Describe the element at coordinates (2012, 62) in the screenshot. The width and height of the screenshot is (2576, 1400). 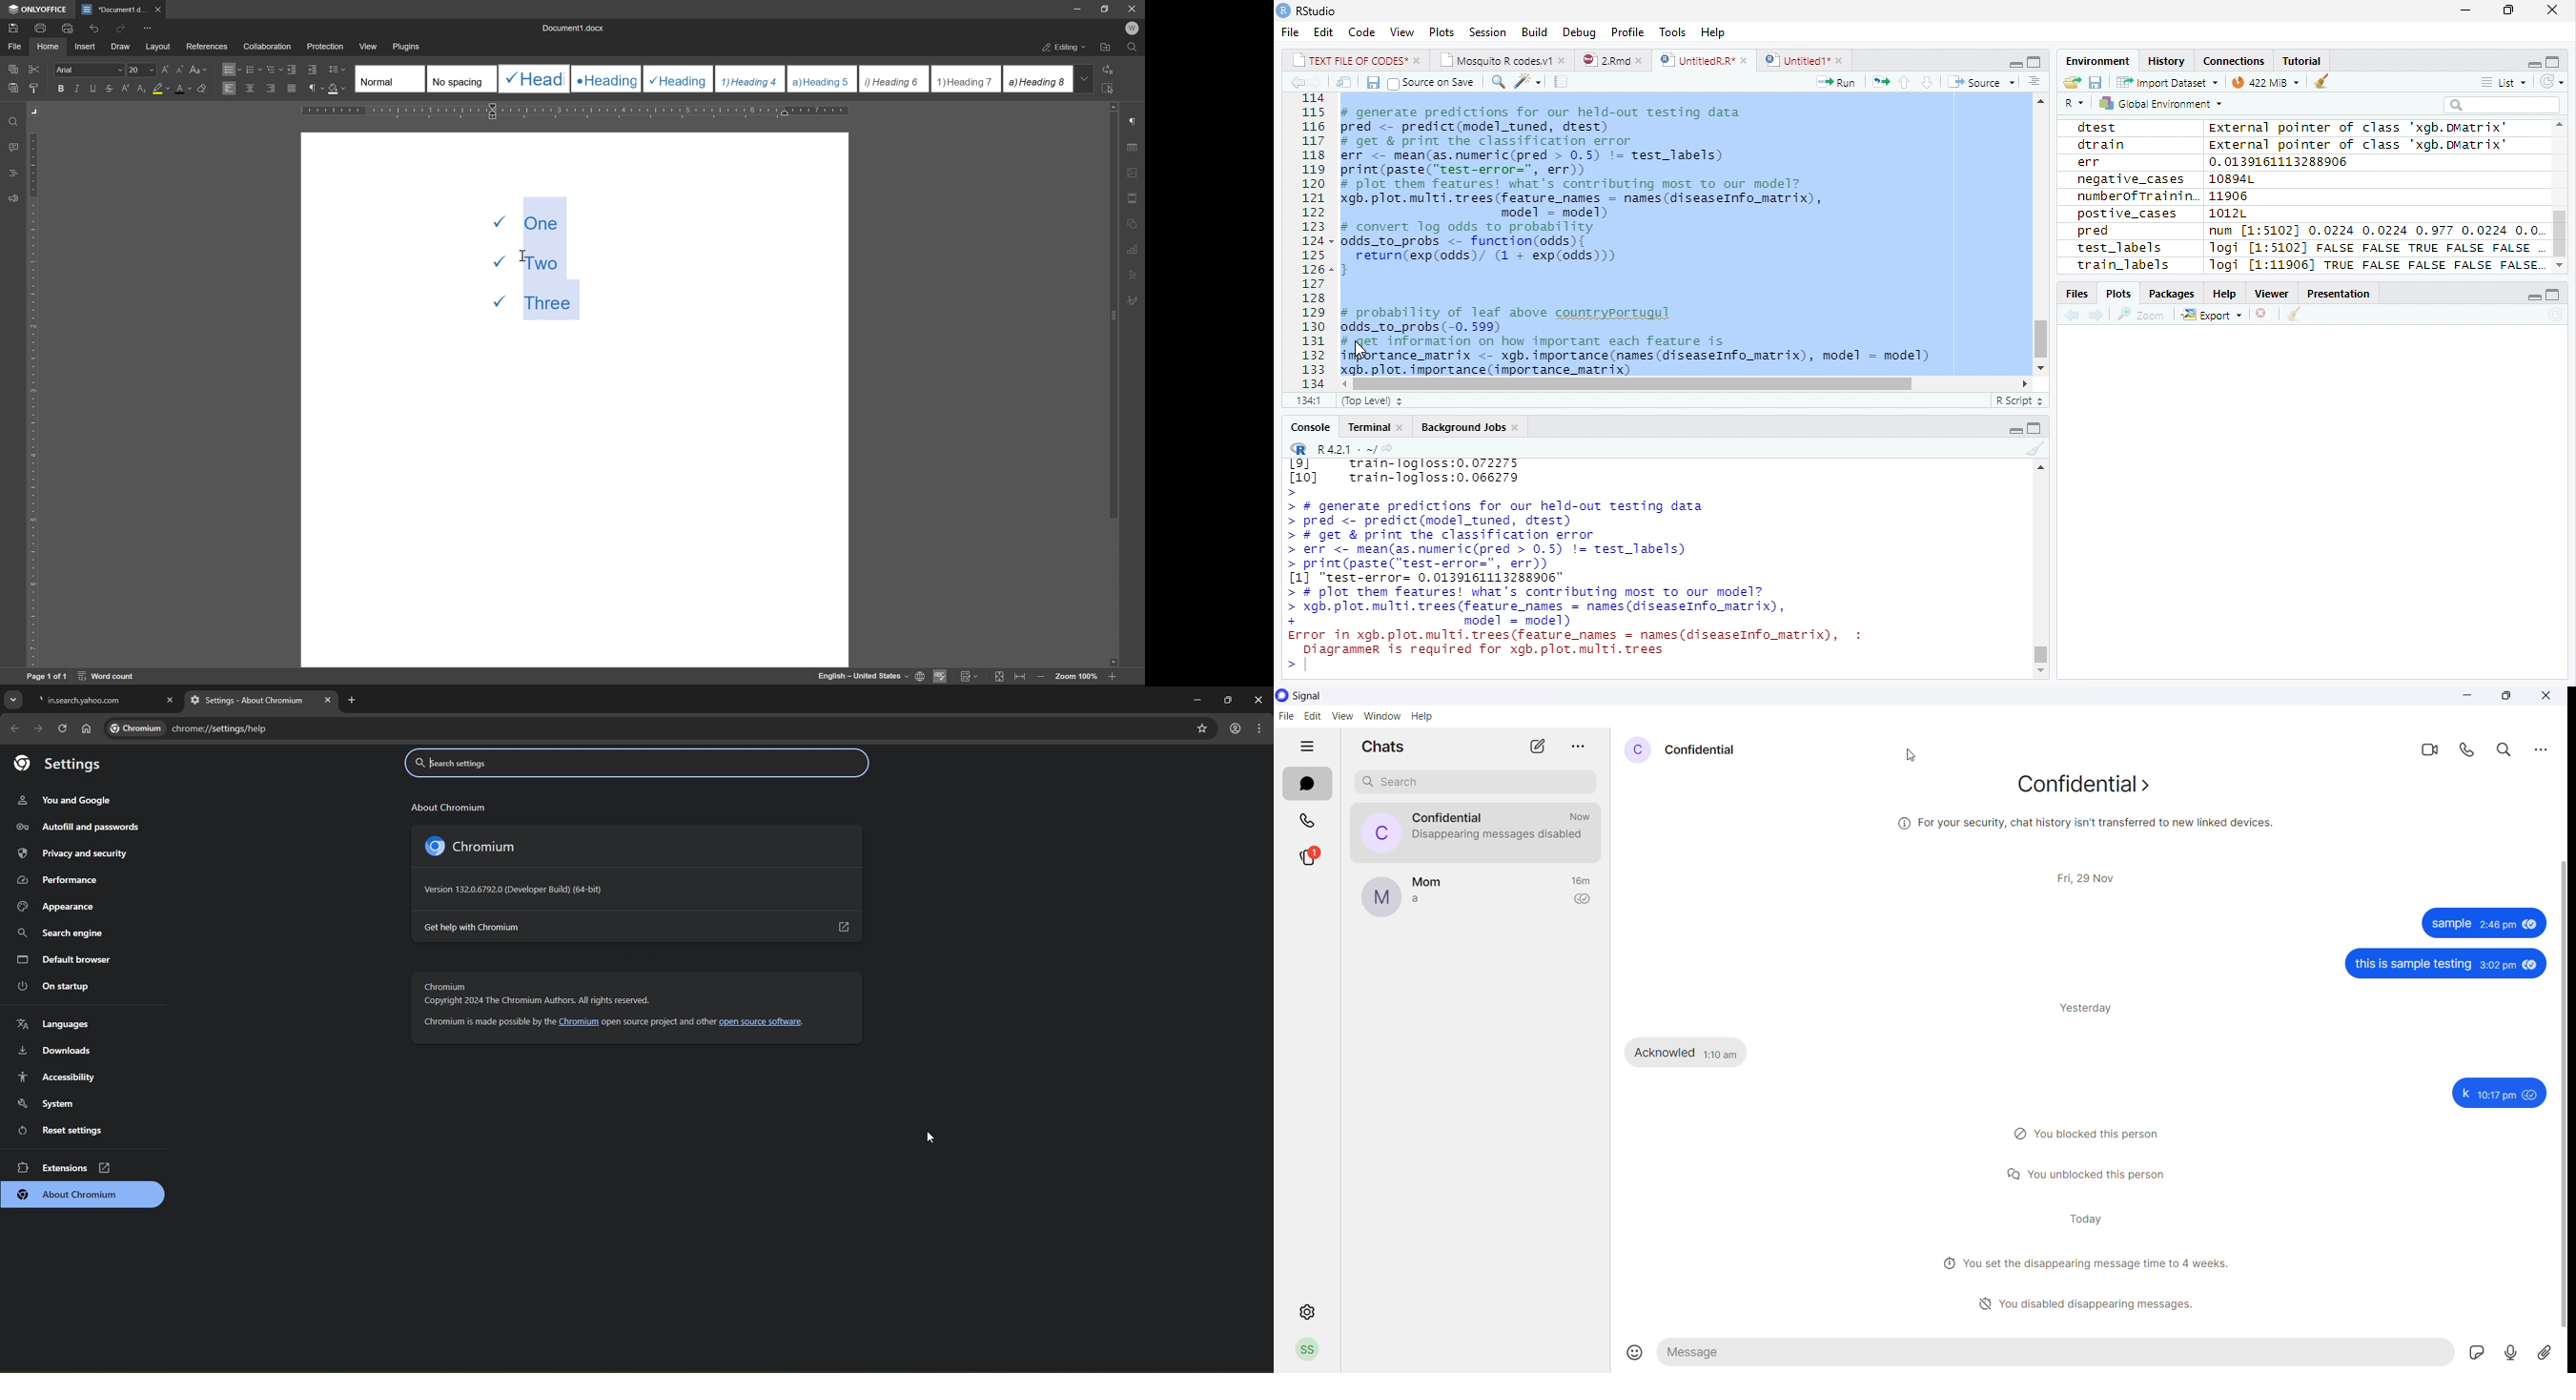
I see `Minimize` at that location.